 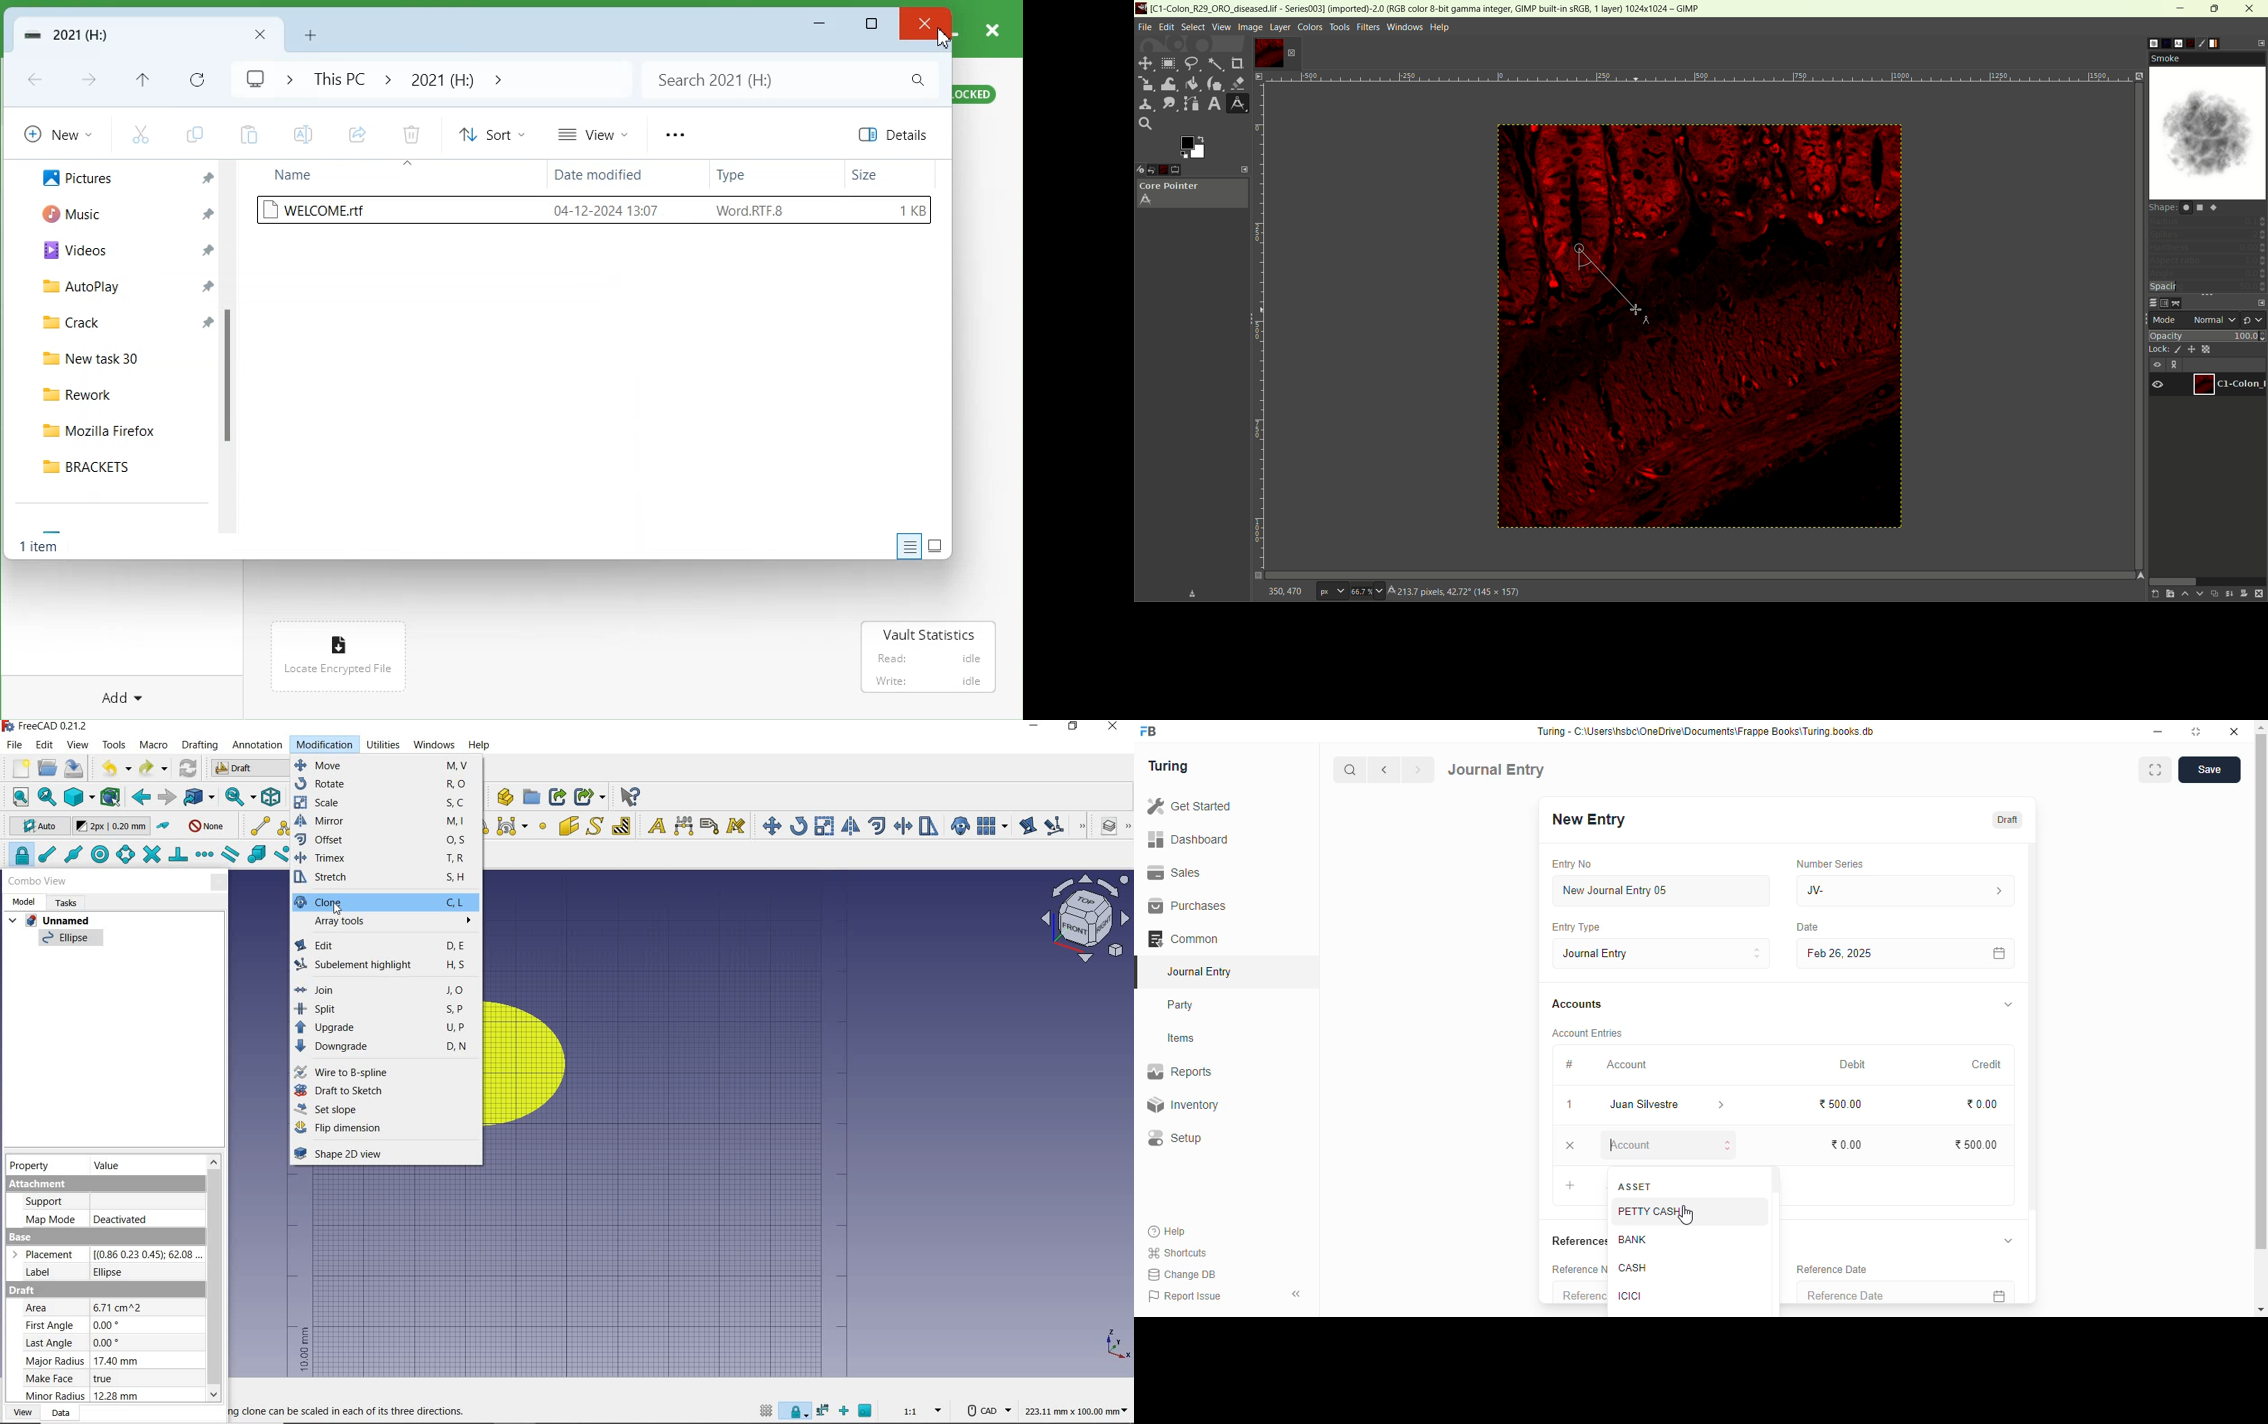 What do you see at coordinates (630, 796) in the screenshot?
I see `what's this` at bounding box center [630, 796].